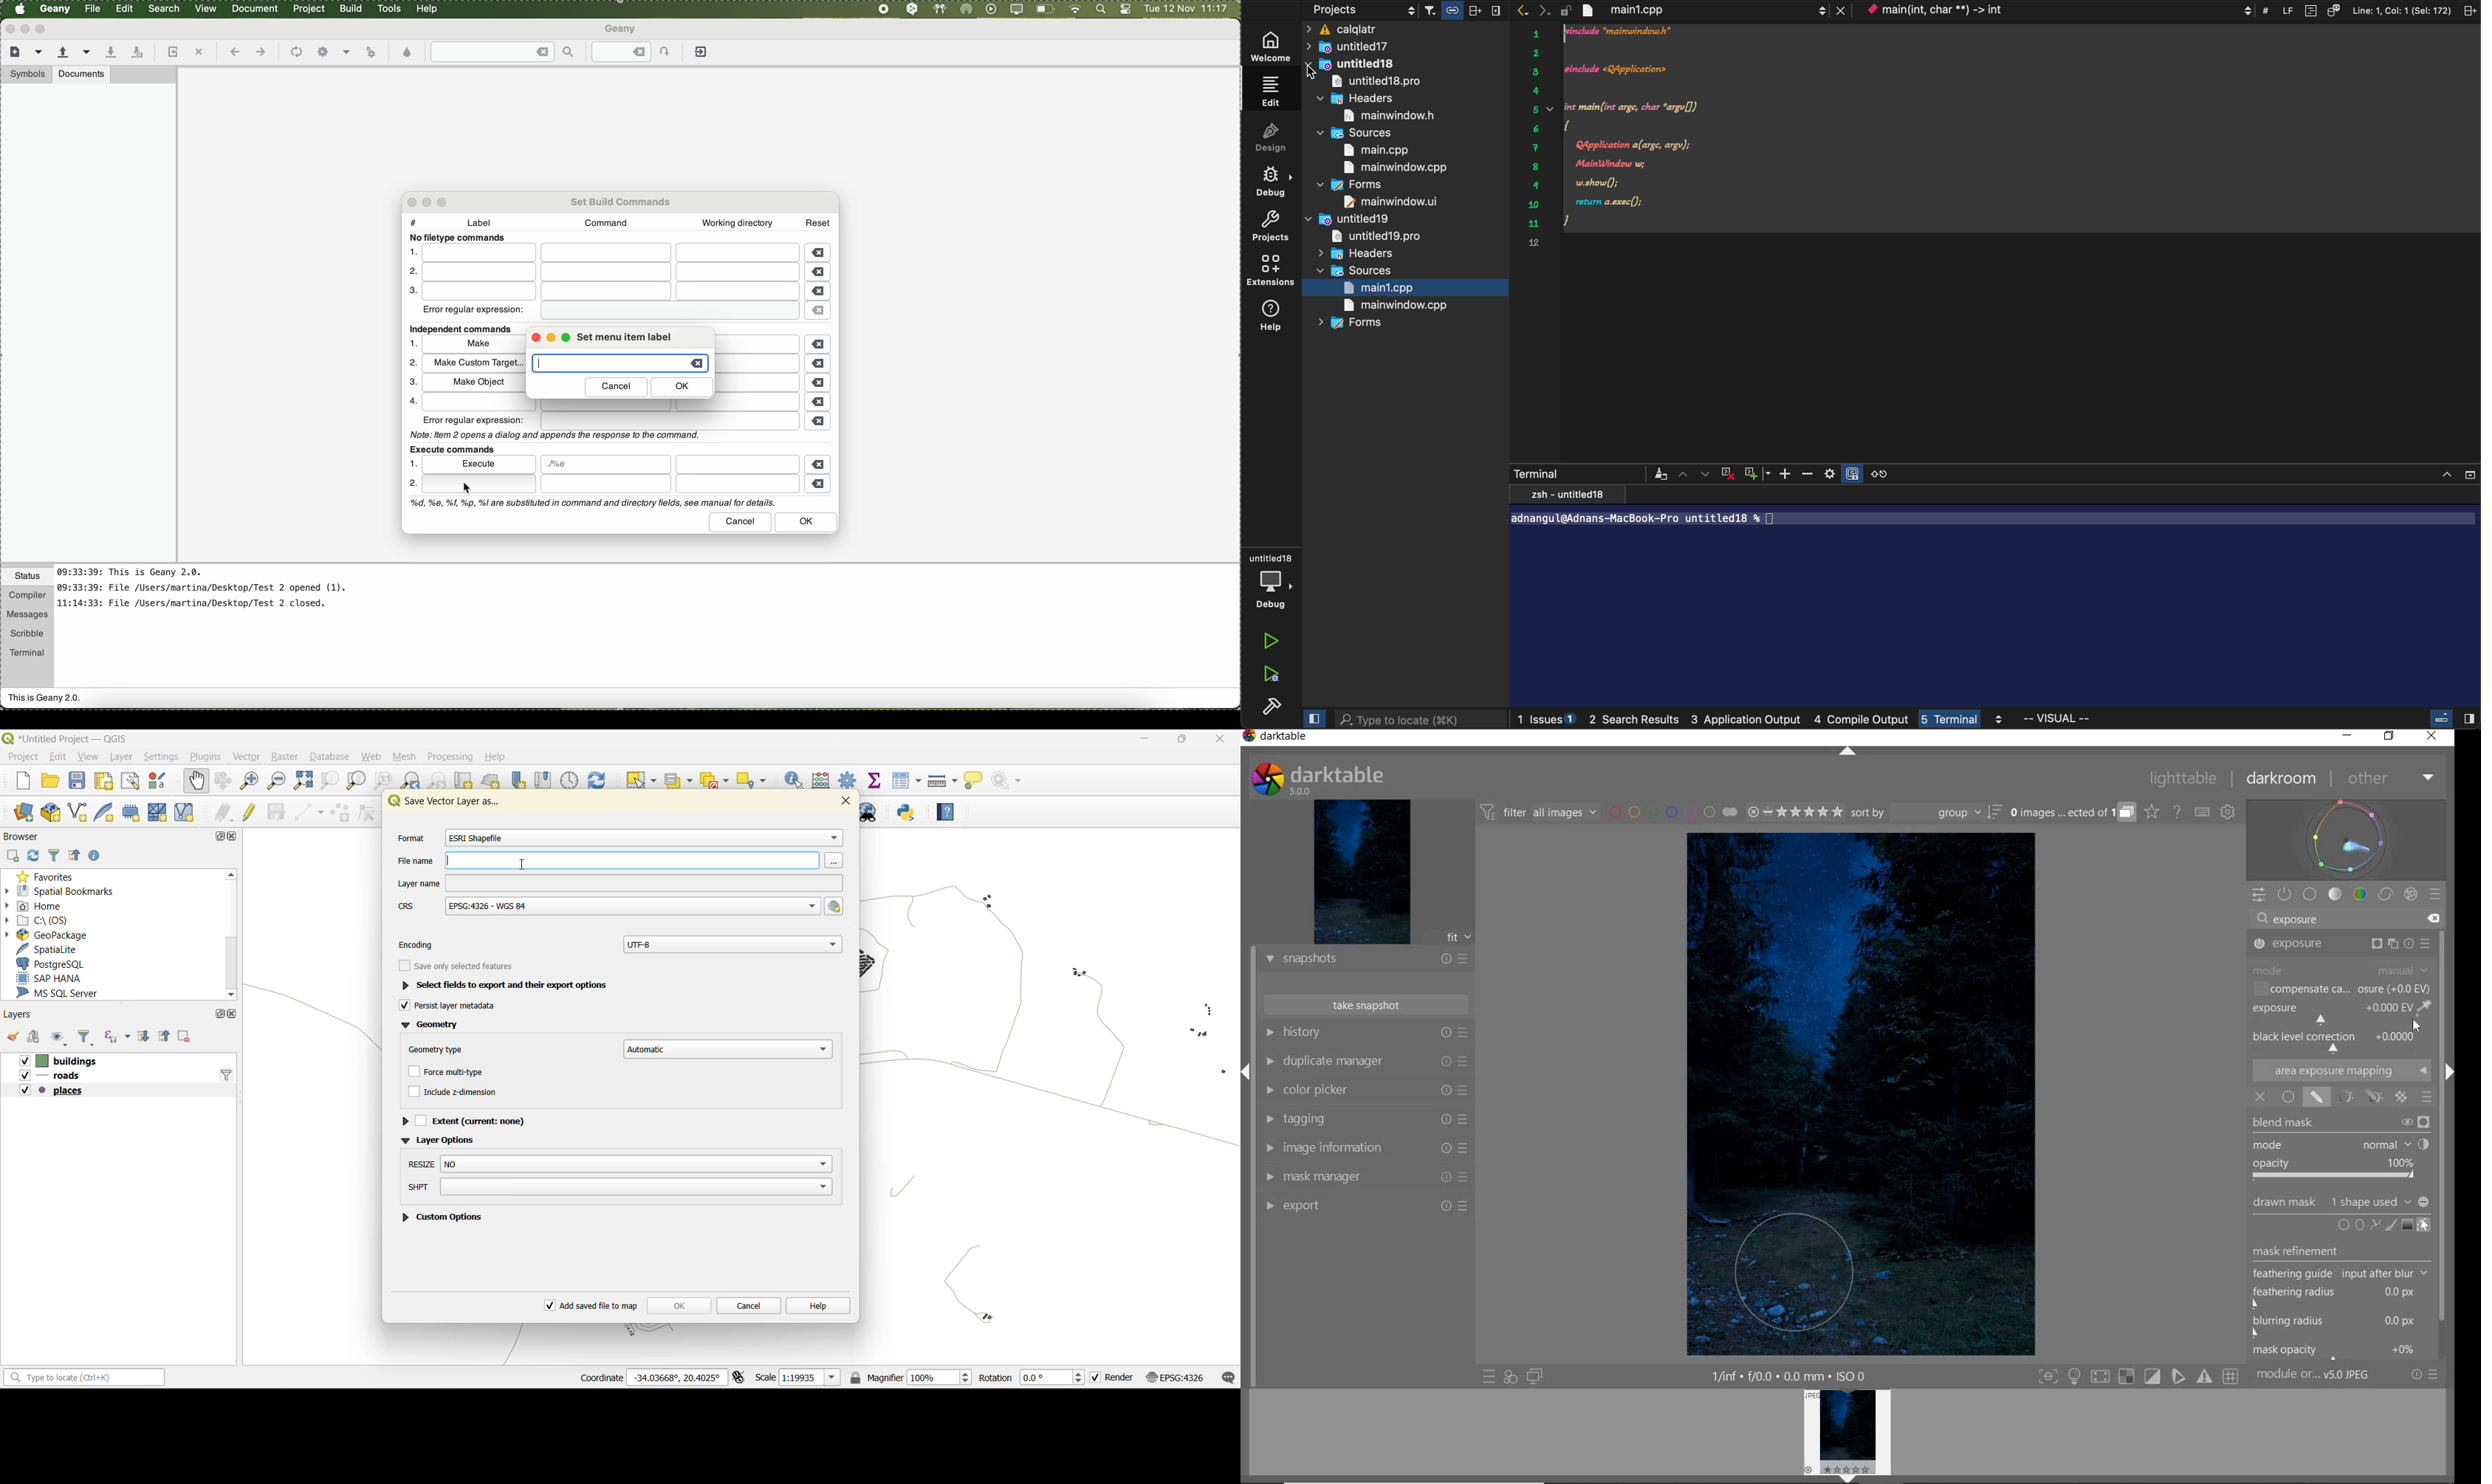 The height and width of the screenshot is (1484, 2492). What do you see at coordinates (521, 864) in the screenshot?
I see `cursor` at bounding box center [521, 864].